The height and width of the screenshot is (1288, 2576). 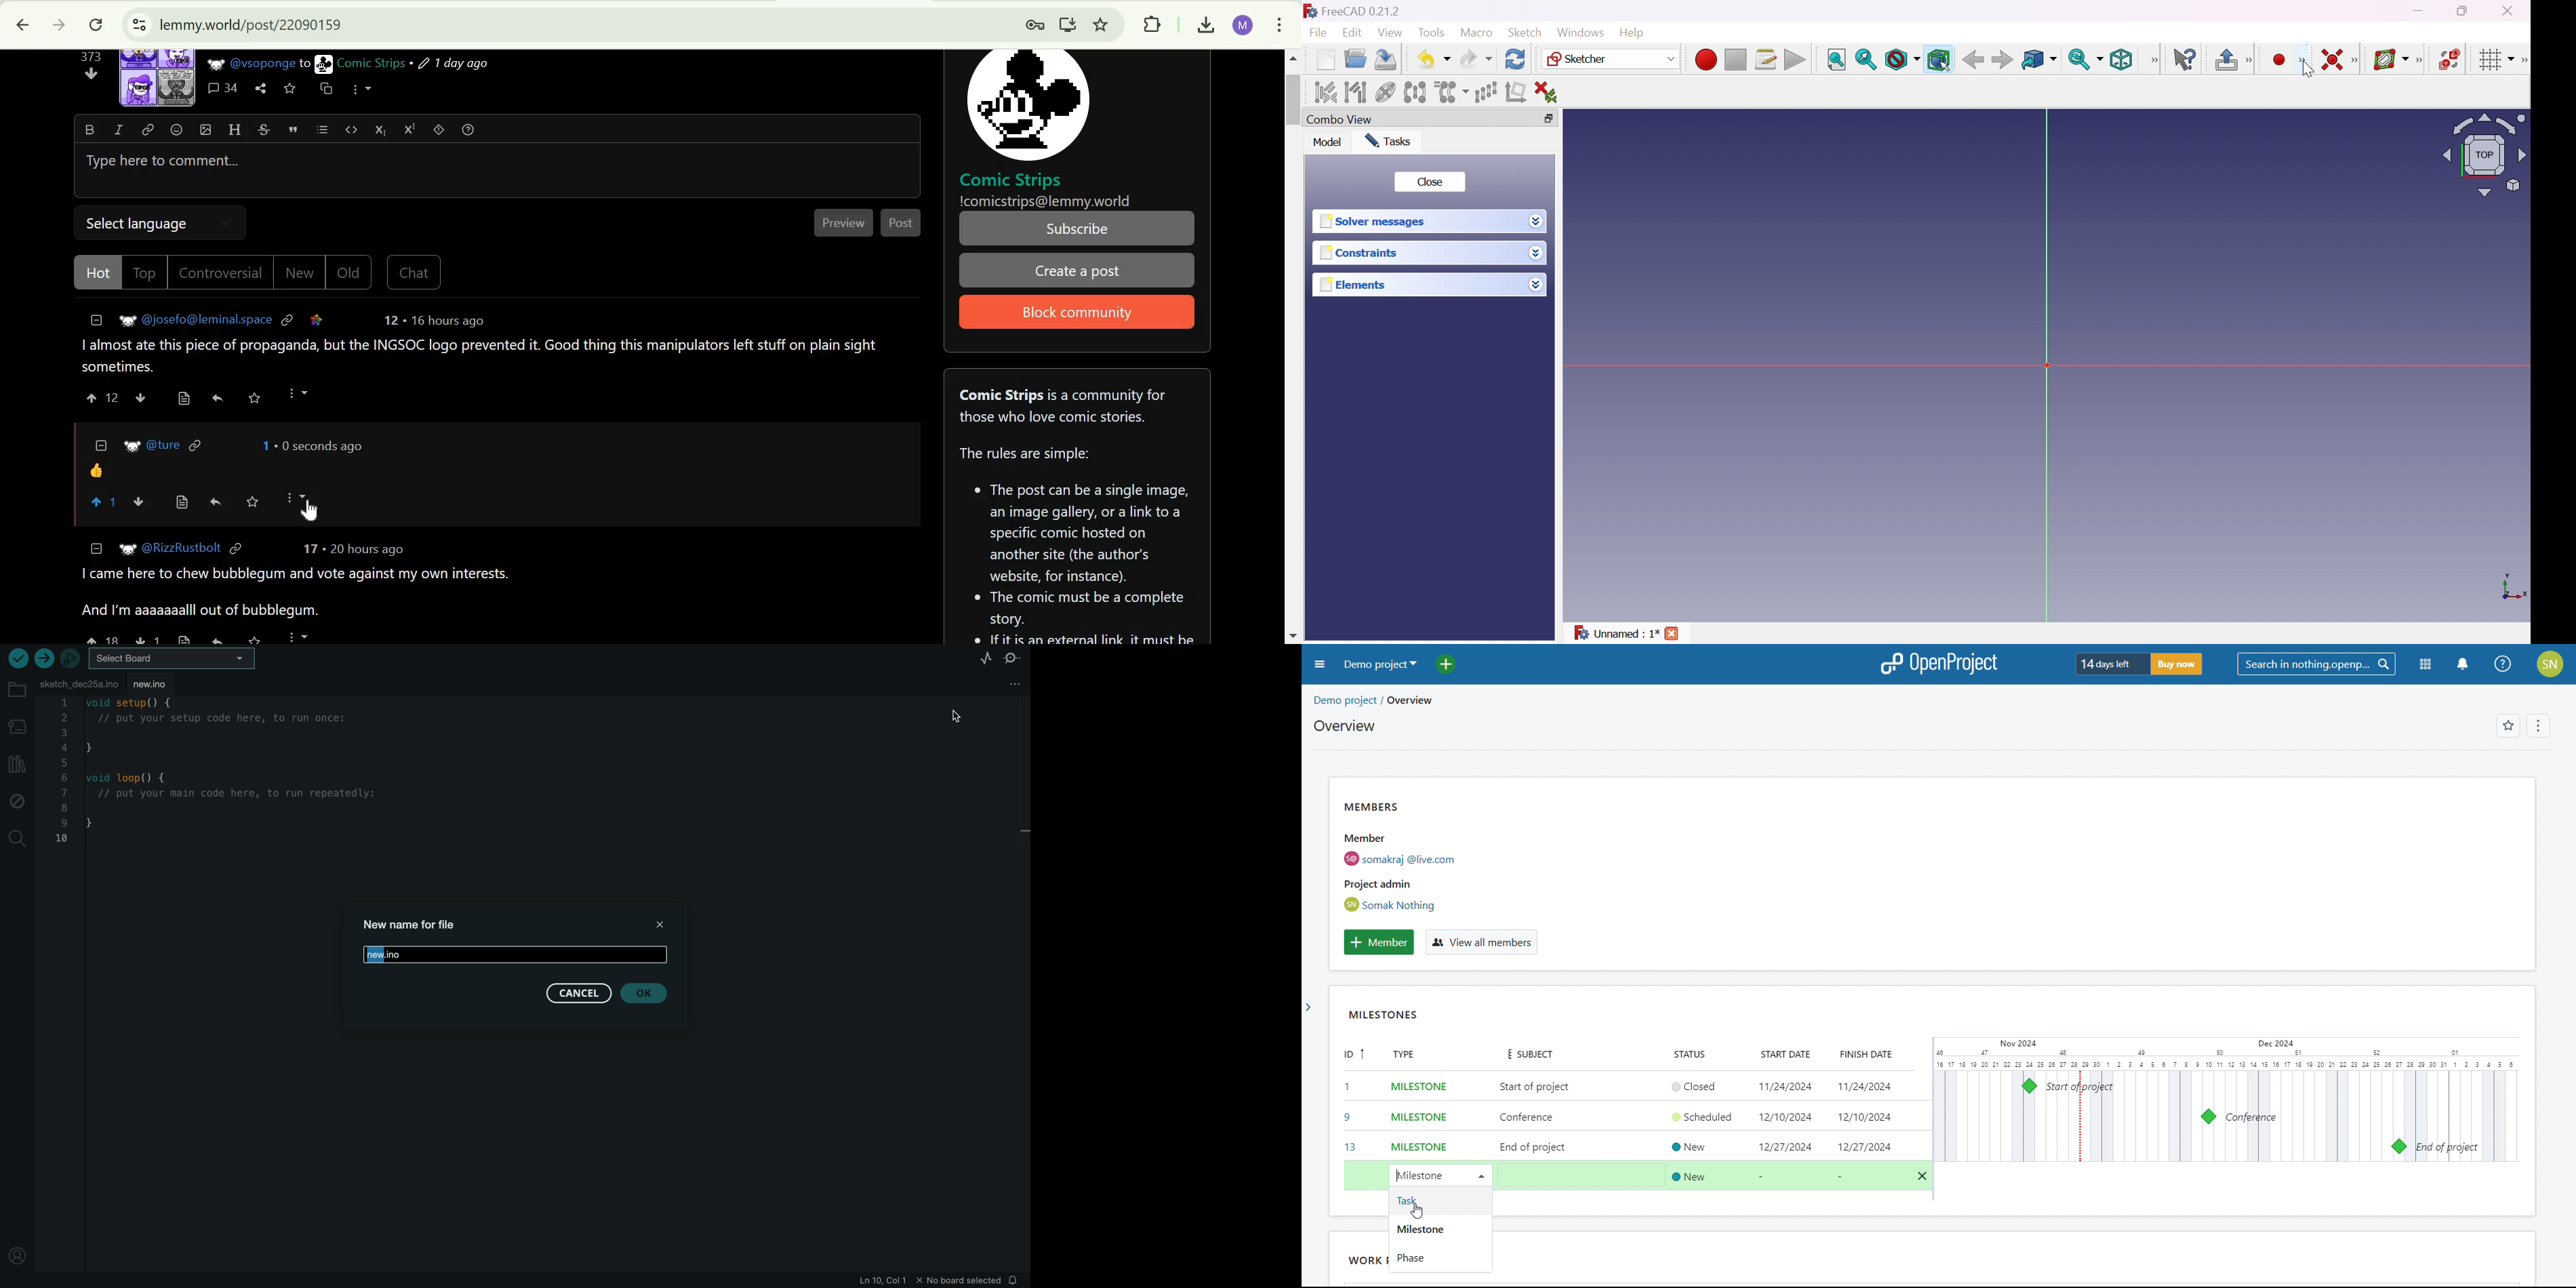 I want to click on Type here to comment, so click(x=495, y=172).